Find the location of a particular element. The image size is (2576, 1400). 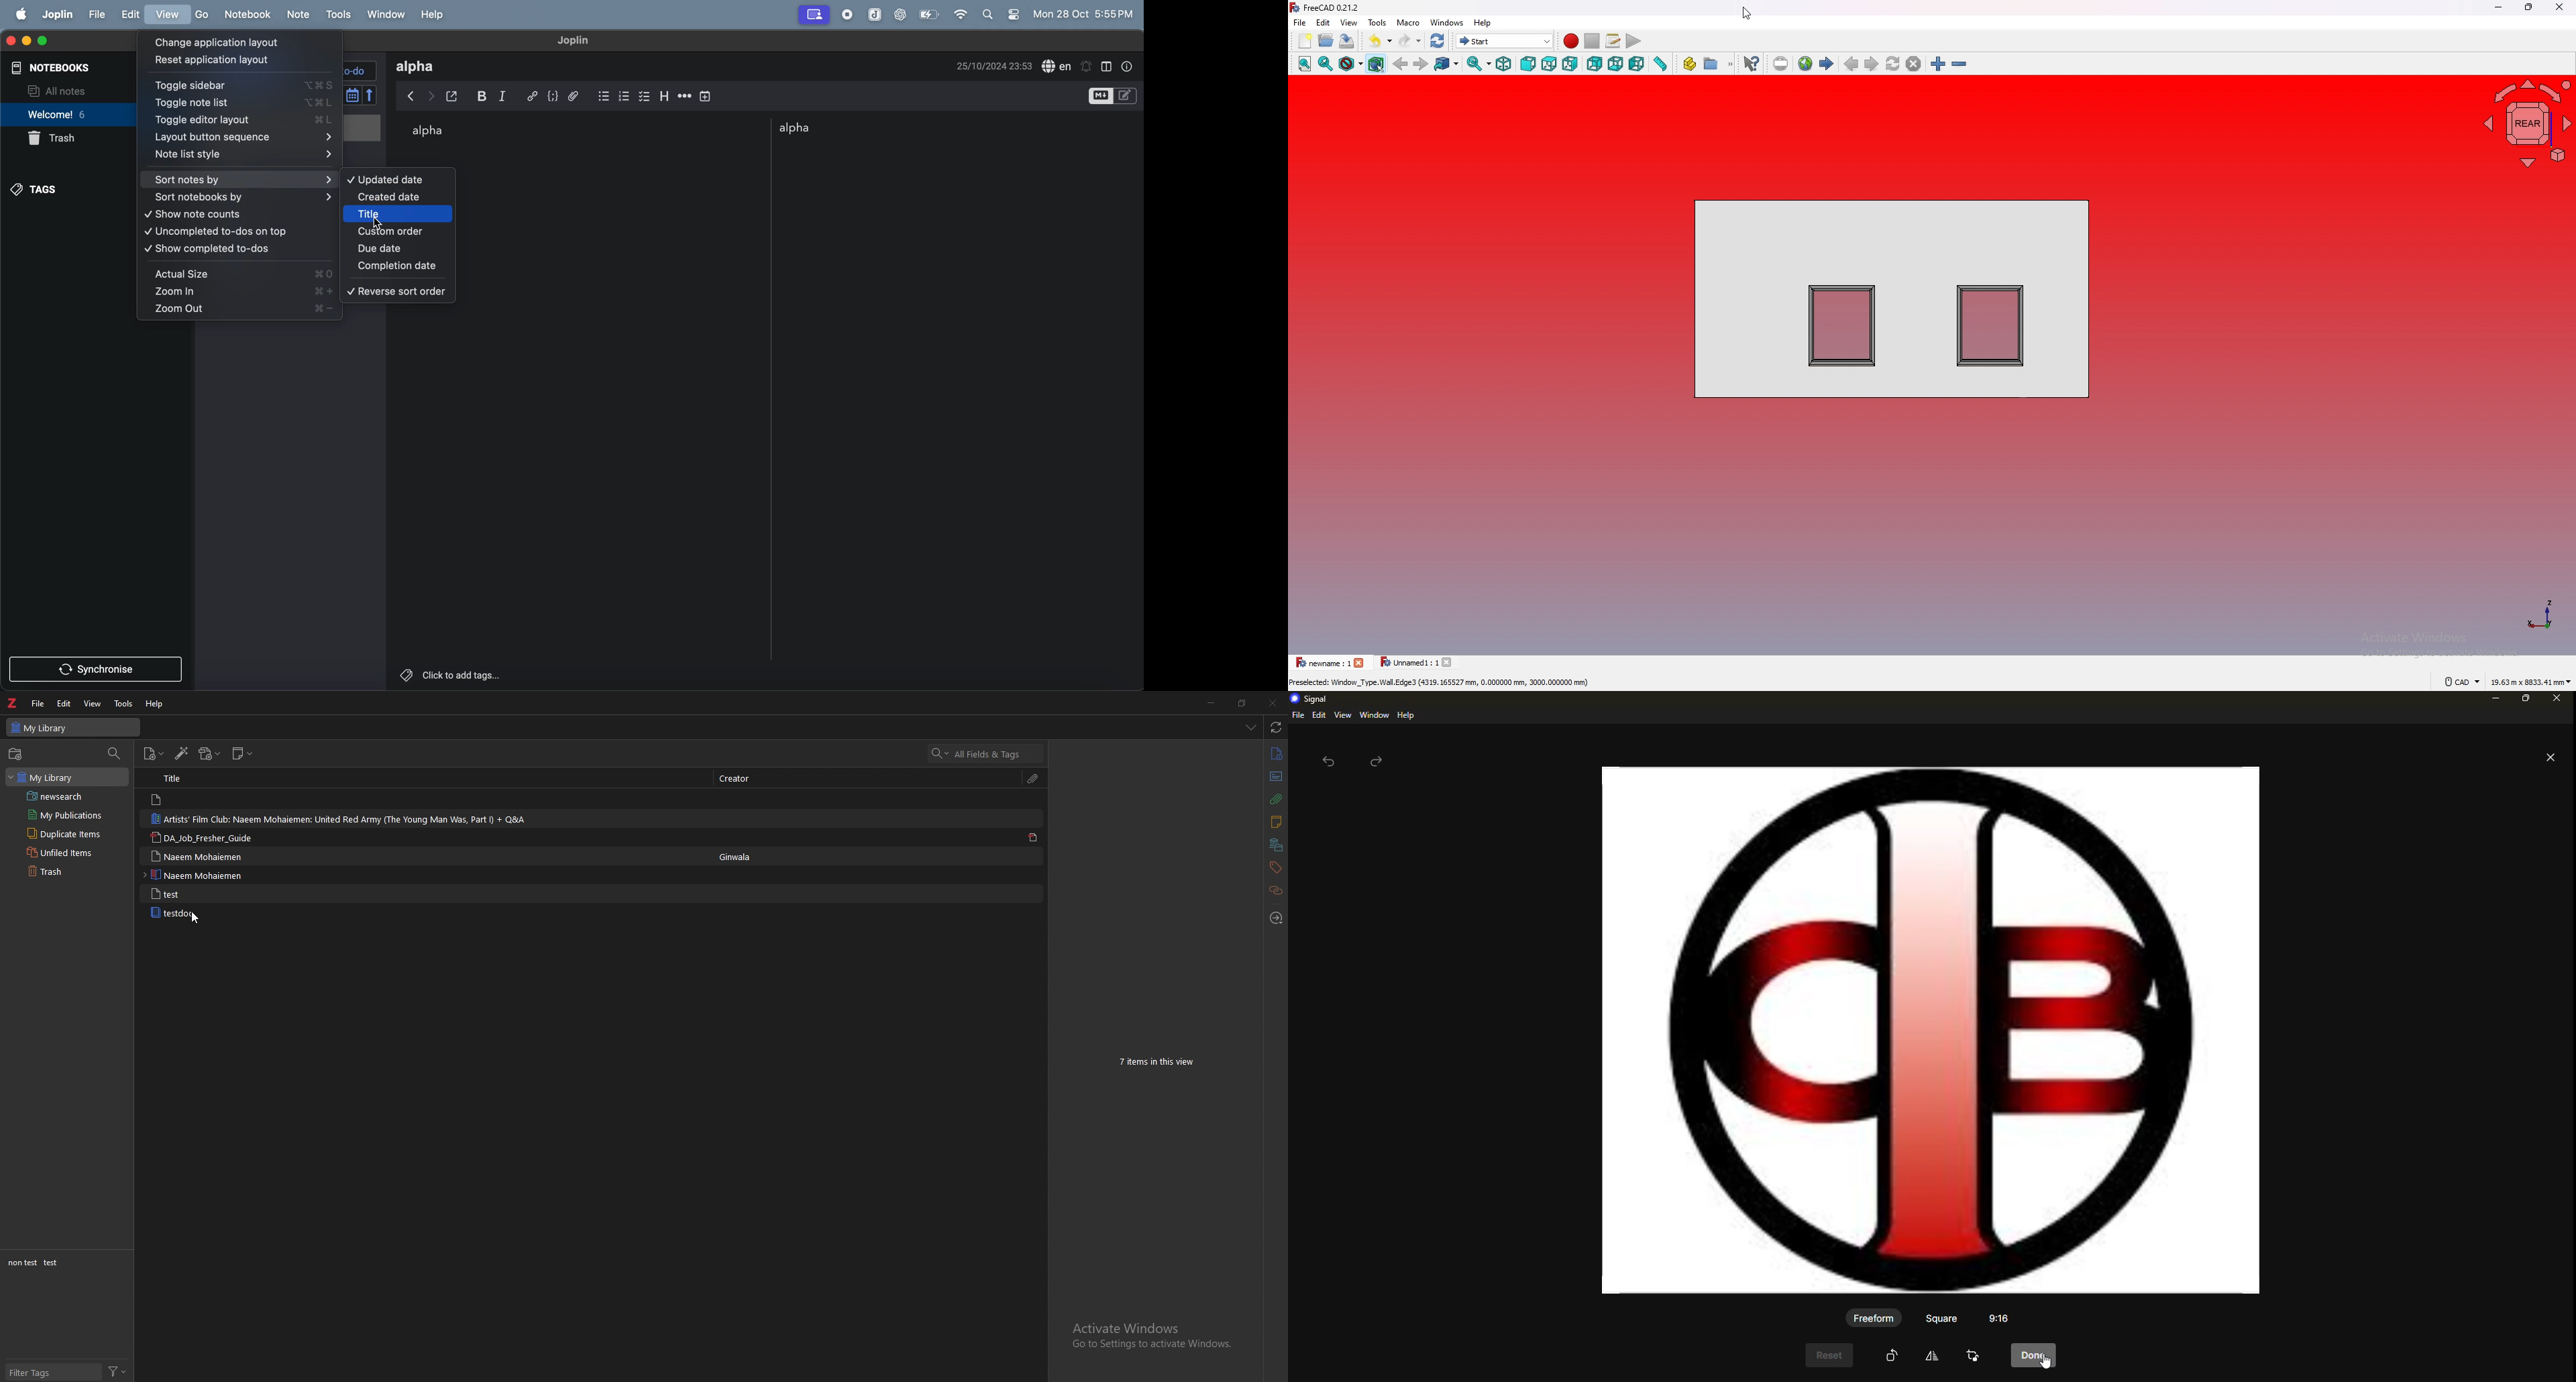

sort date is located at coordinates (361, 95).